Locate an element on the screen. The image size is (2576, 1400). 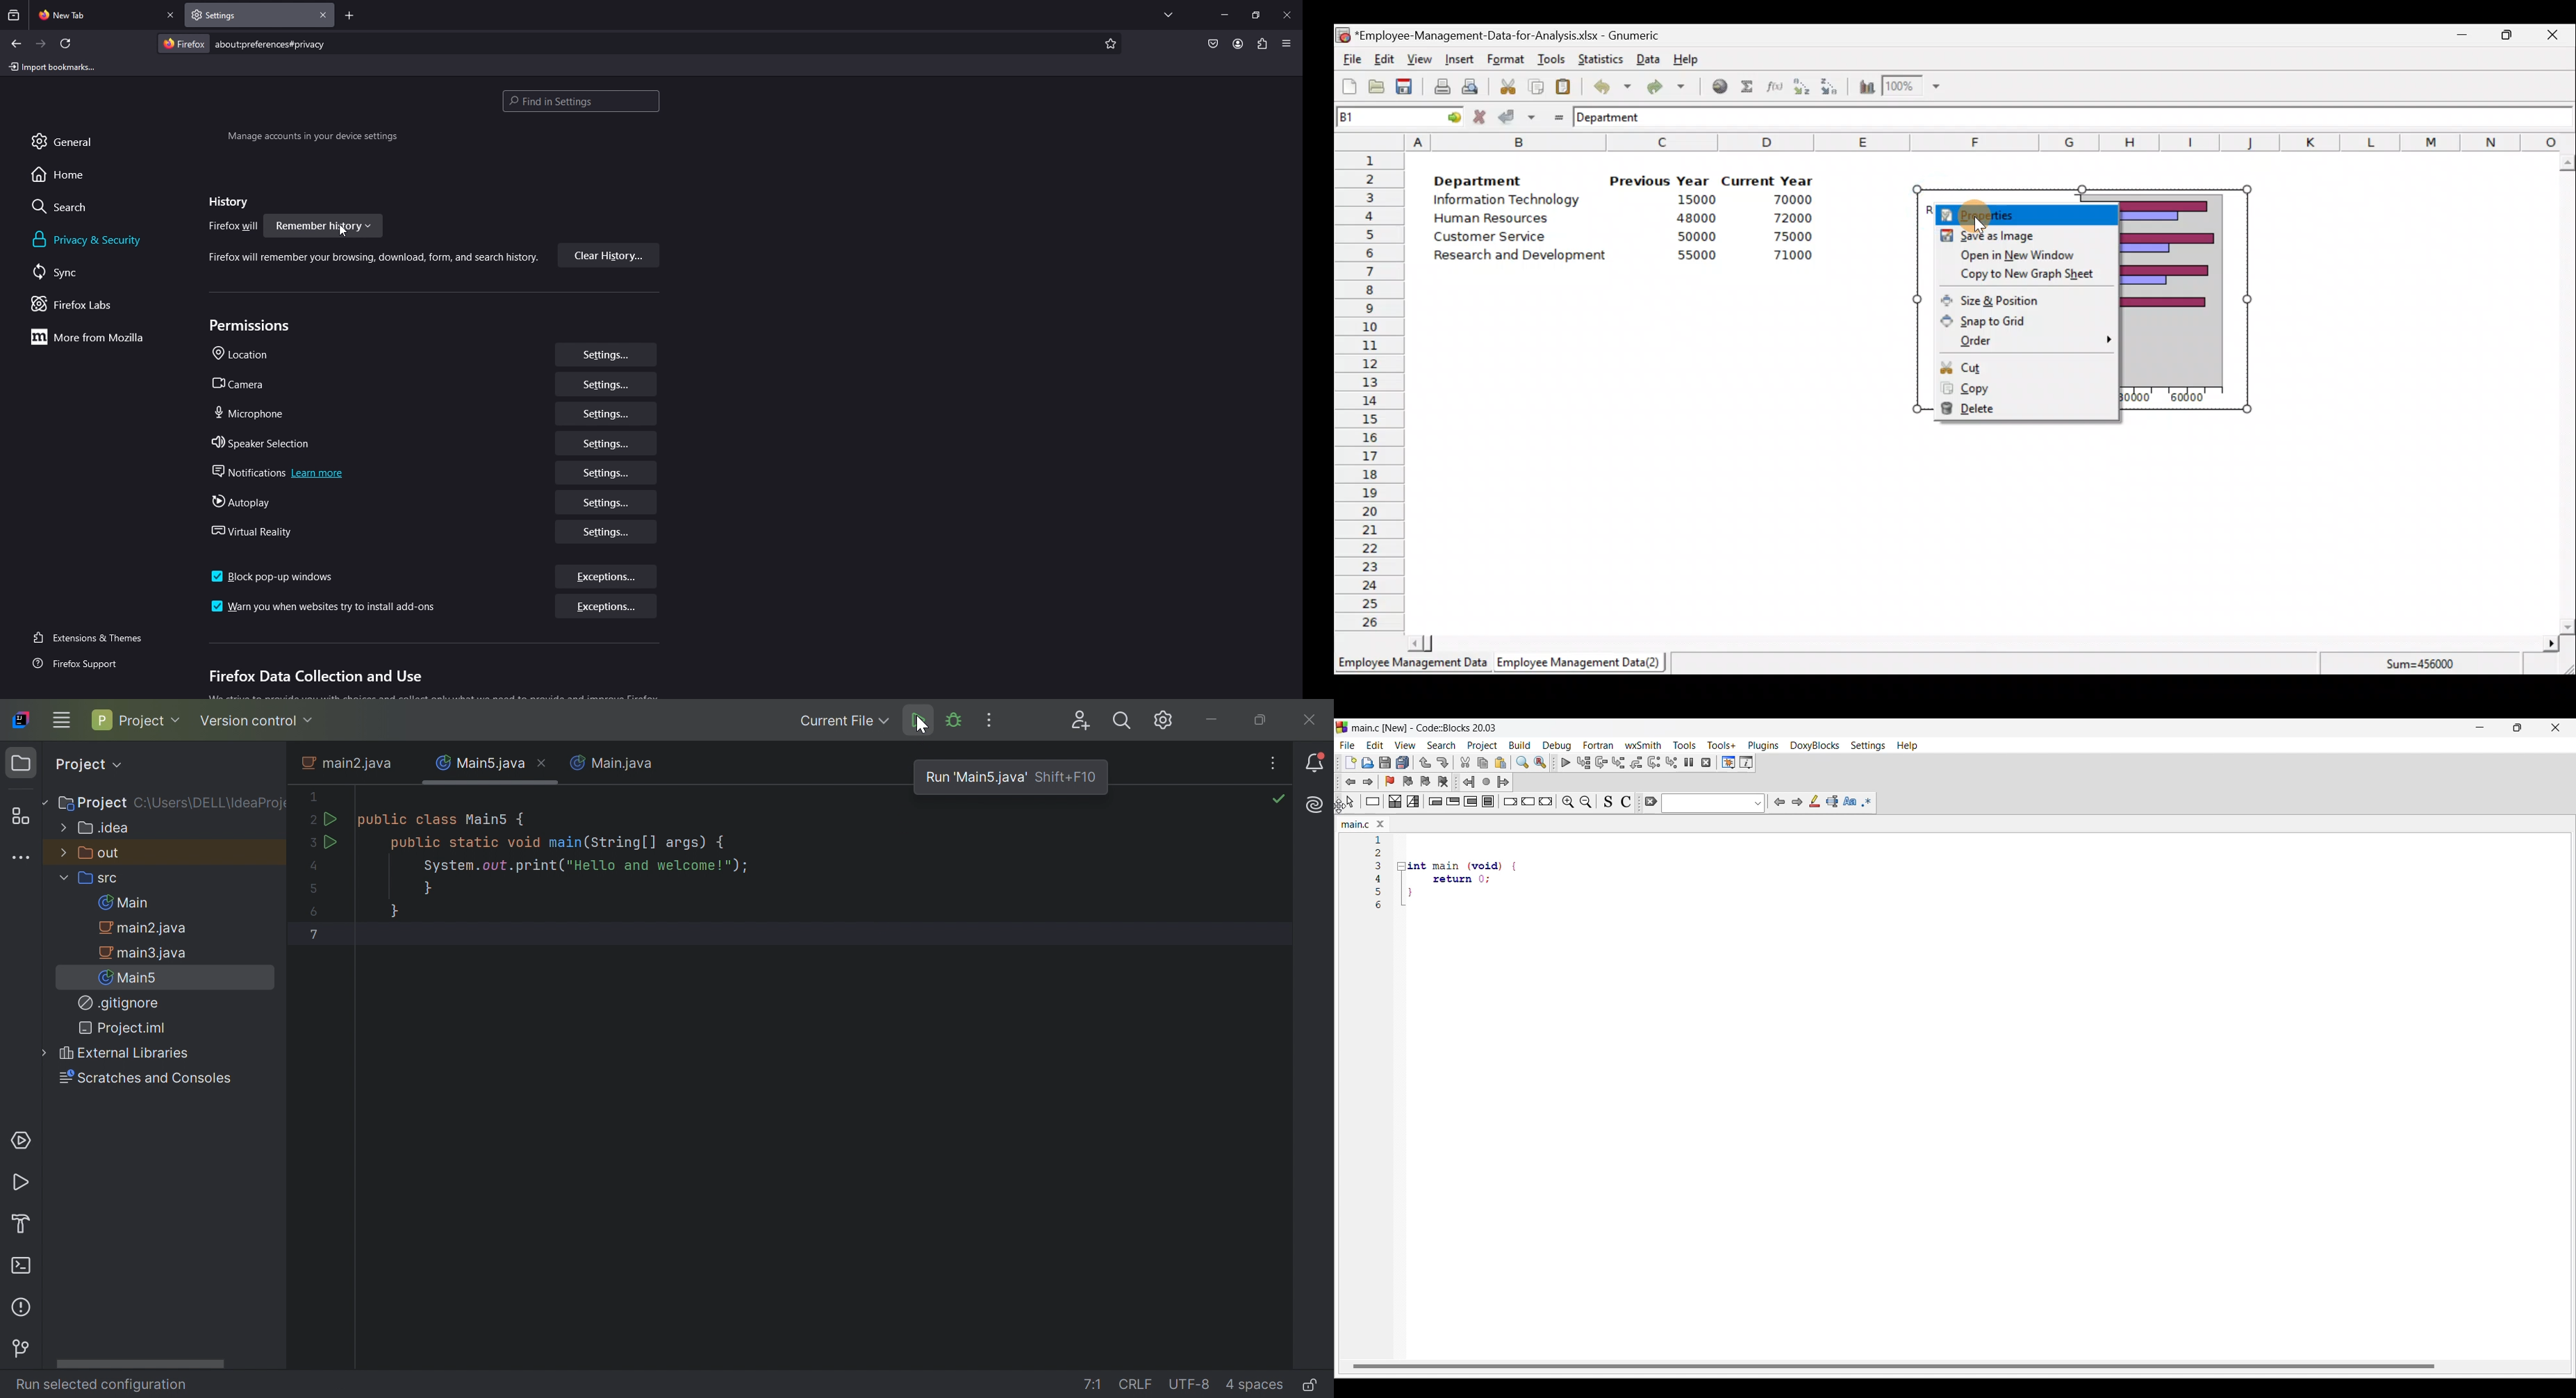
Step into is located at coordinates (1619, 762).